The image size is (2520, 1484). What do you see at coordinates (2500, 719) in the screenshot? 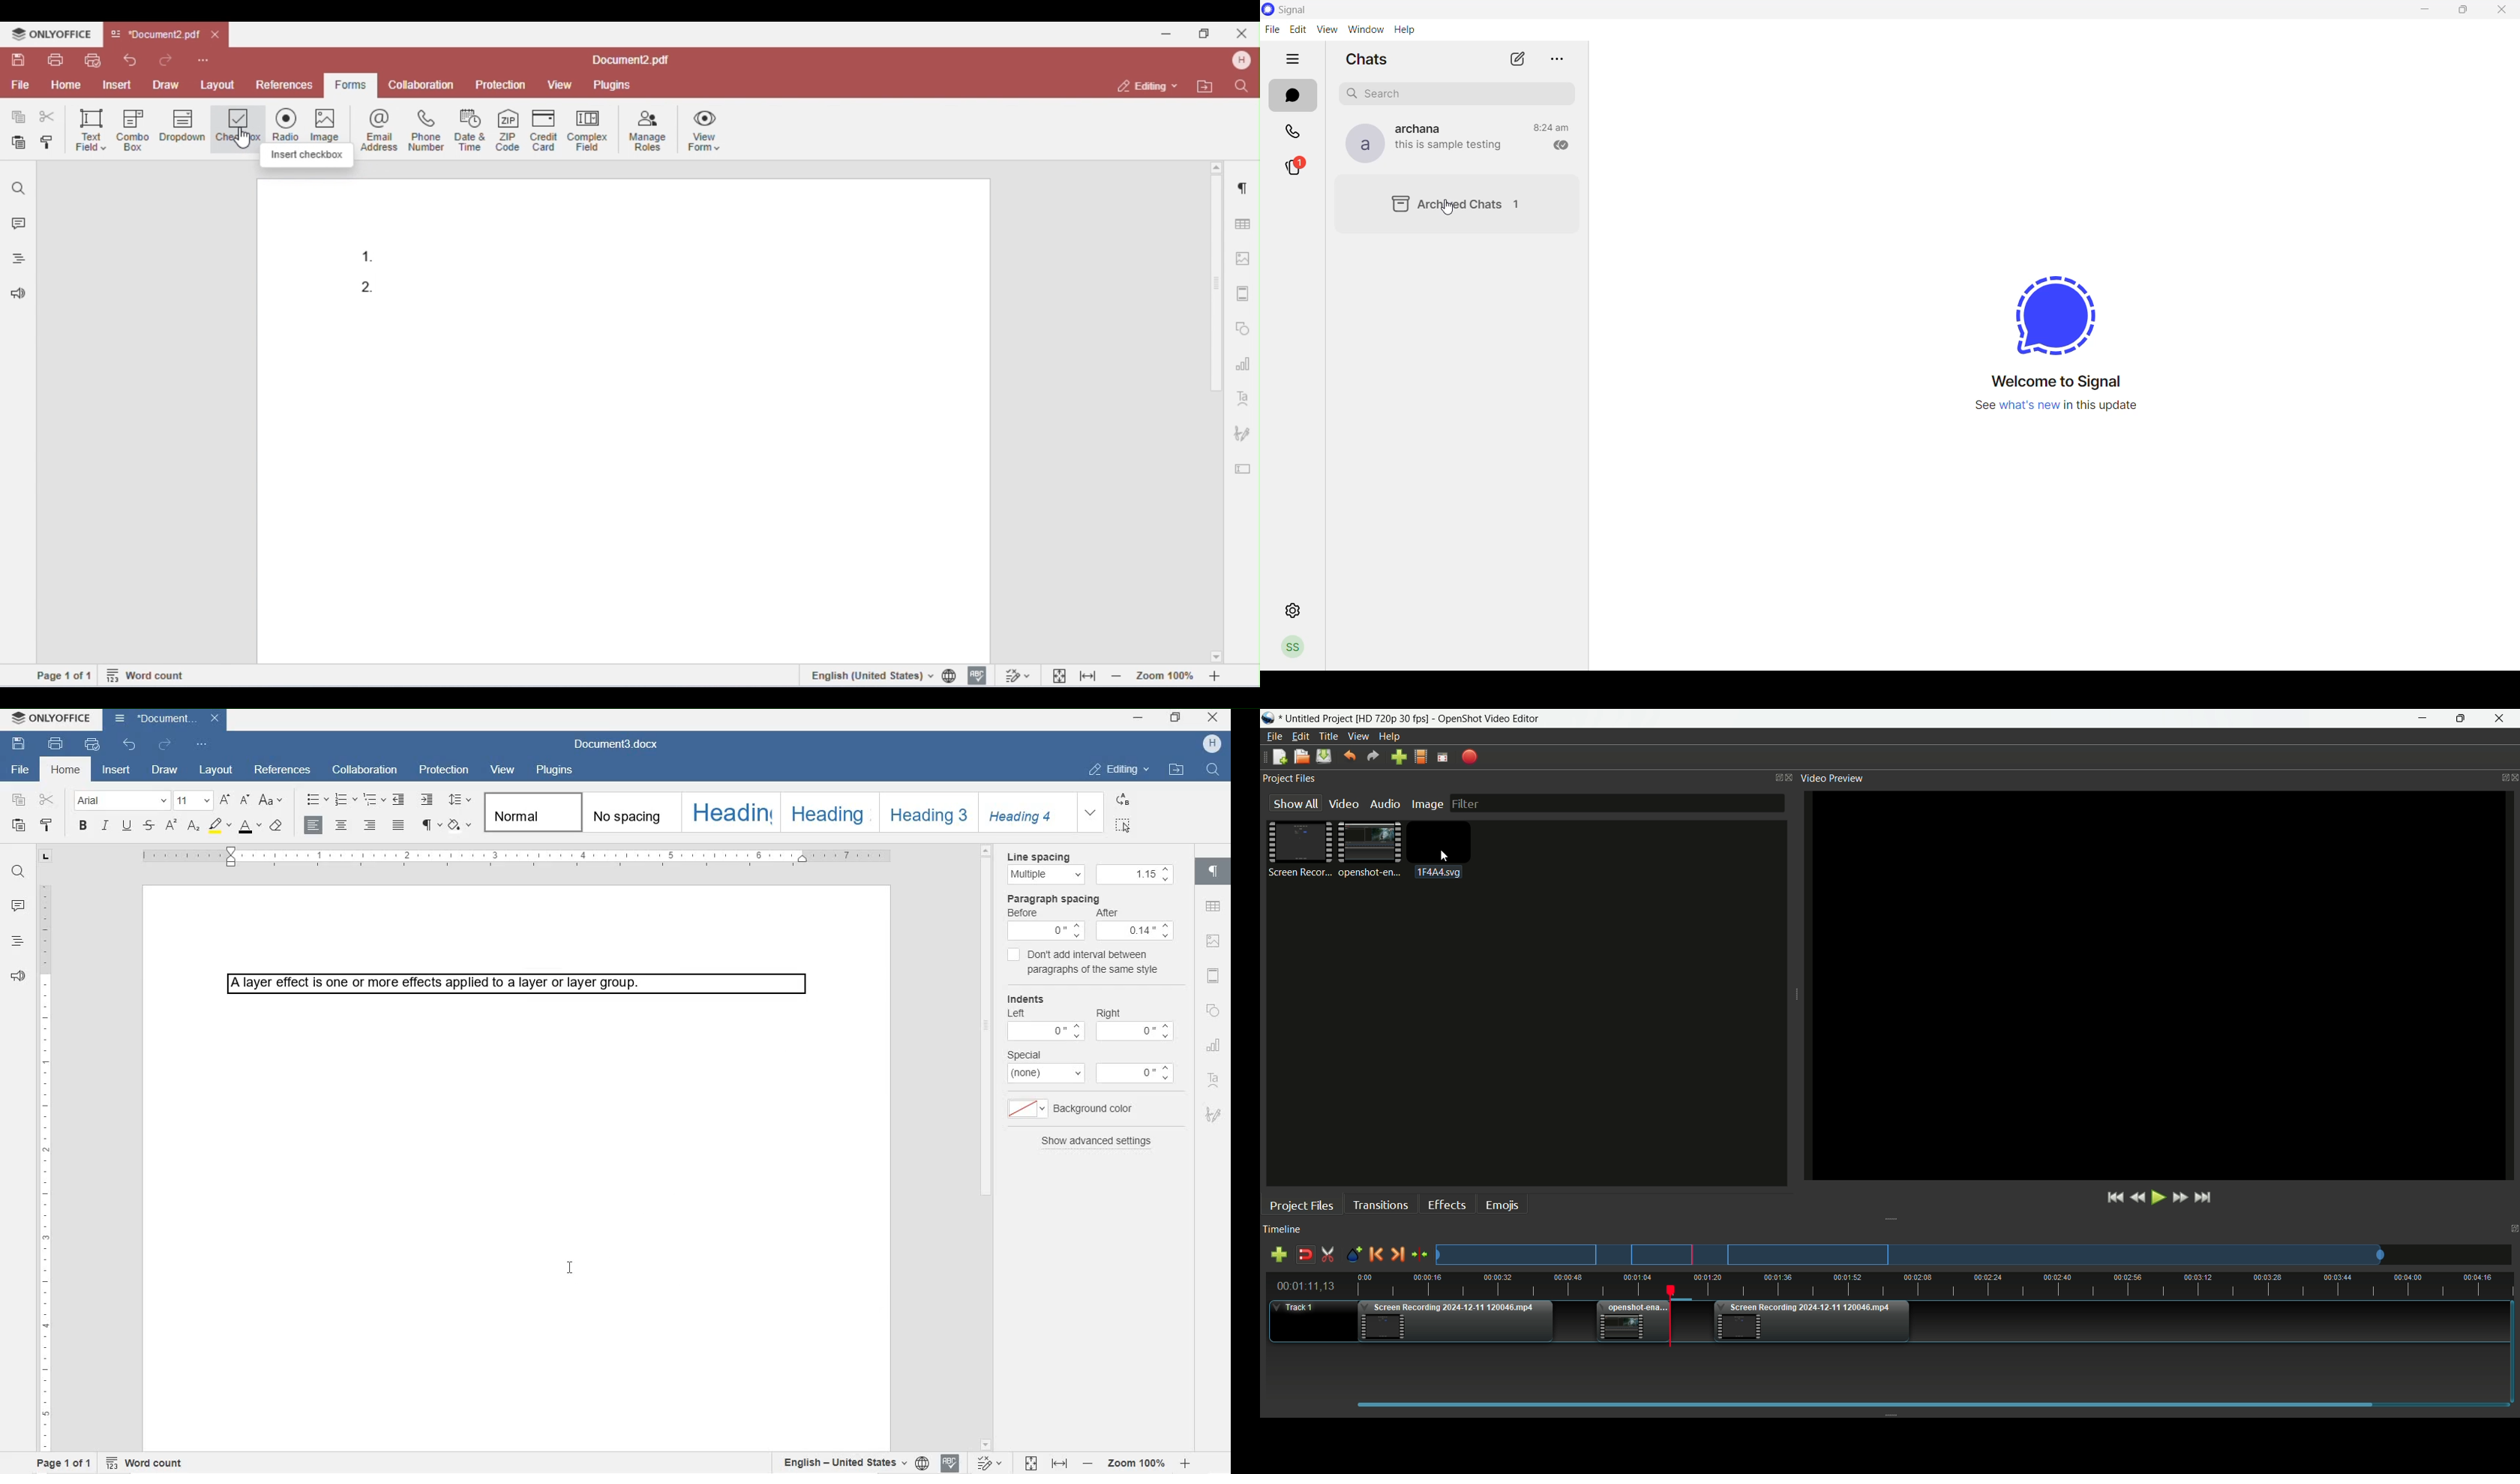
I see `close app` at bounding box center [2500, 719].